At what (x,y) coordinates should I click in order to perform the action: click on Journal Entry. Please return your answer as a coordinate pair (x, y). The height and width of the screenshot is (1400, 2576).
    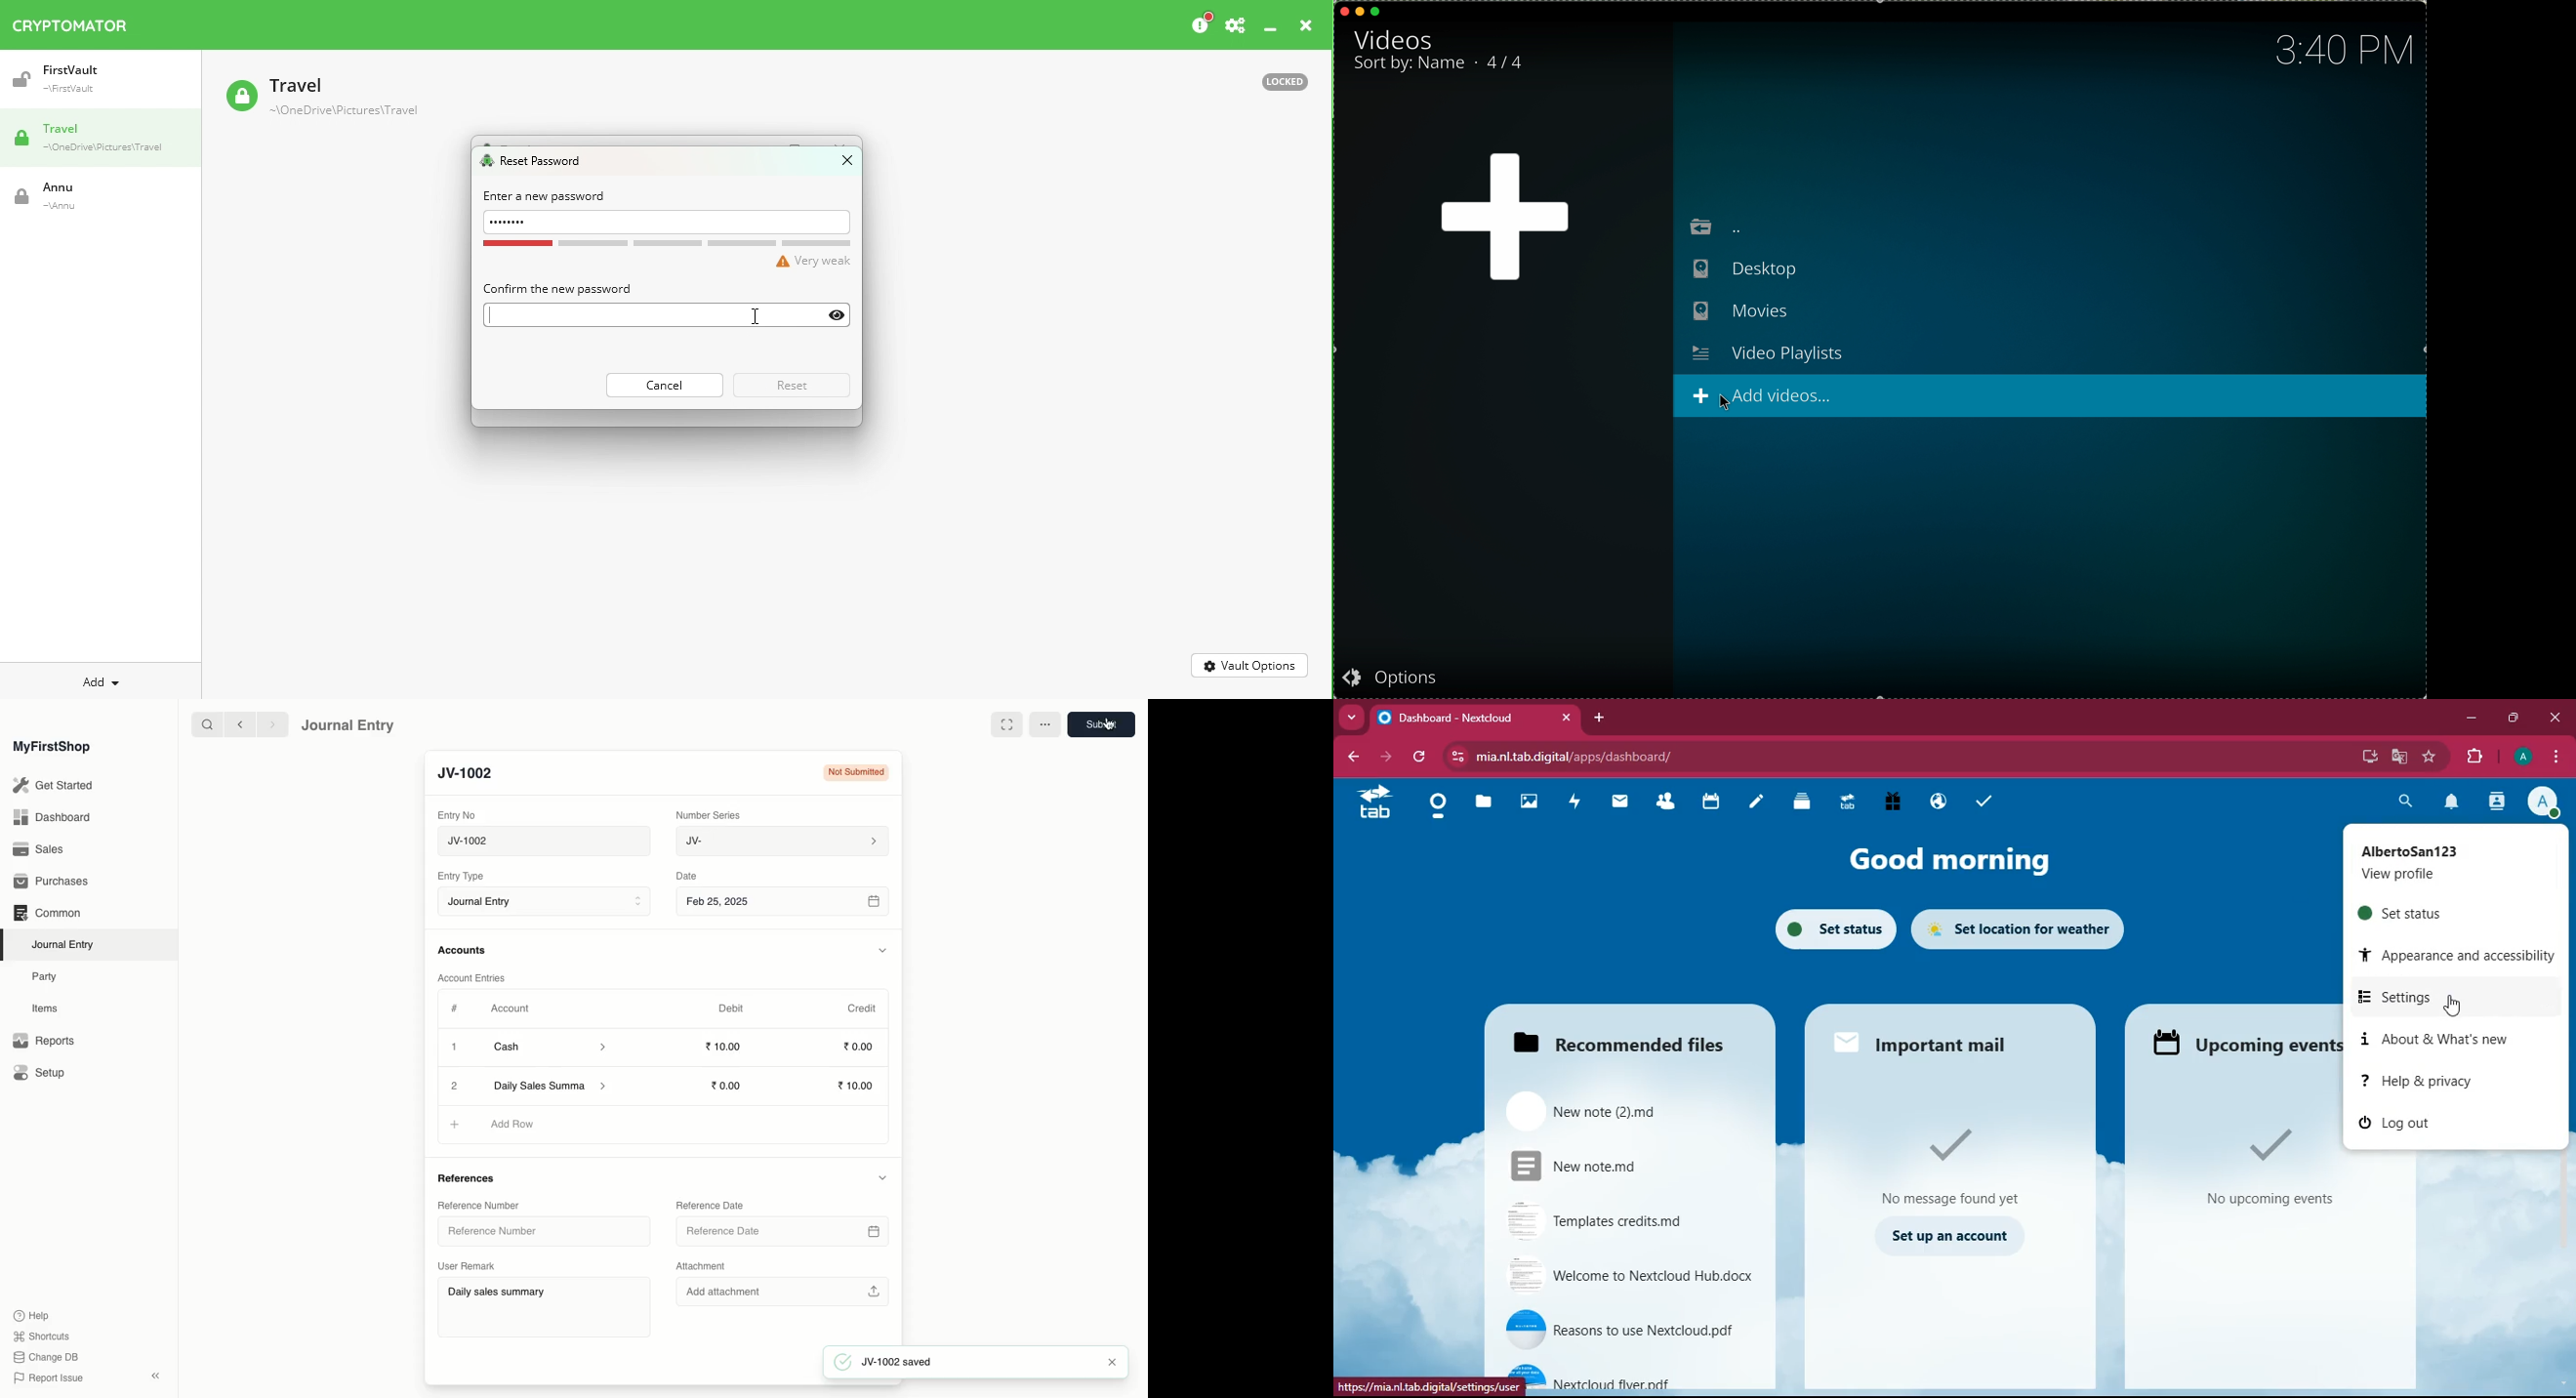
    Looking at the image, I should click on (349, 725).